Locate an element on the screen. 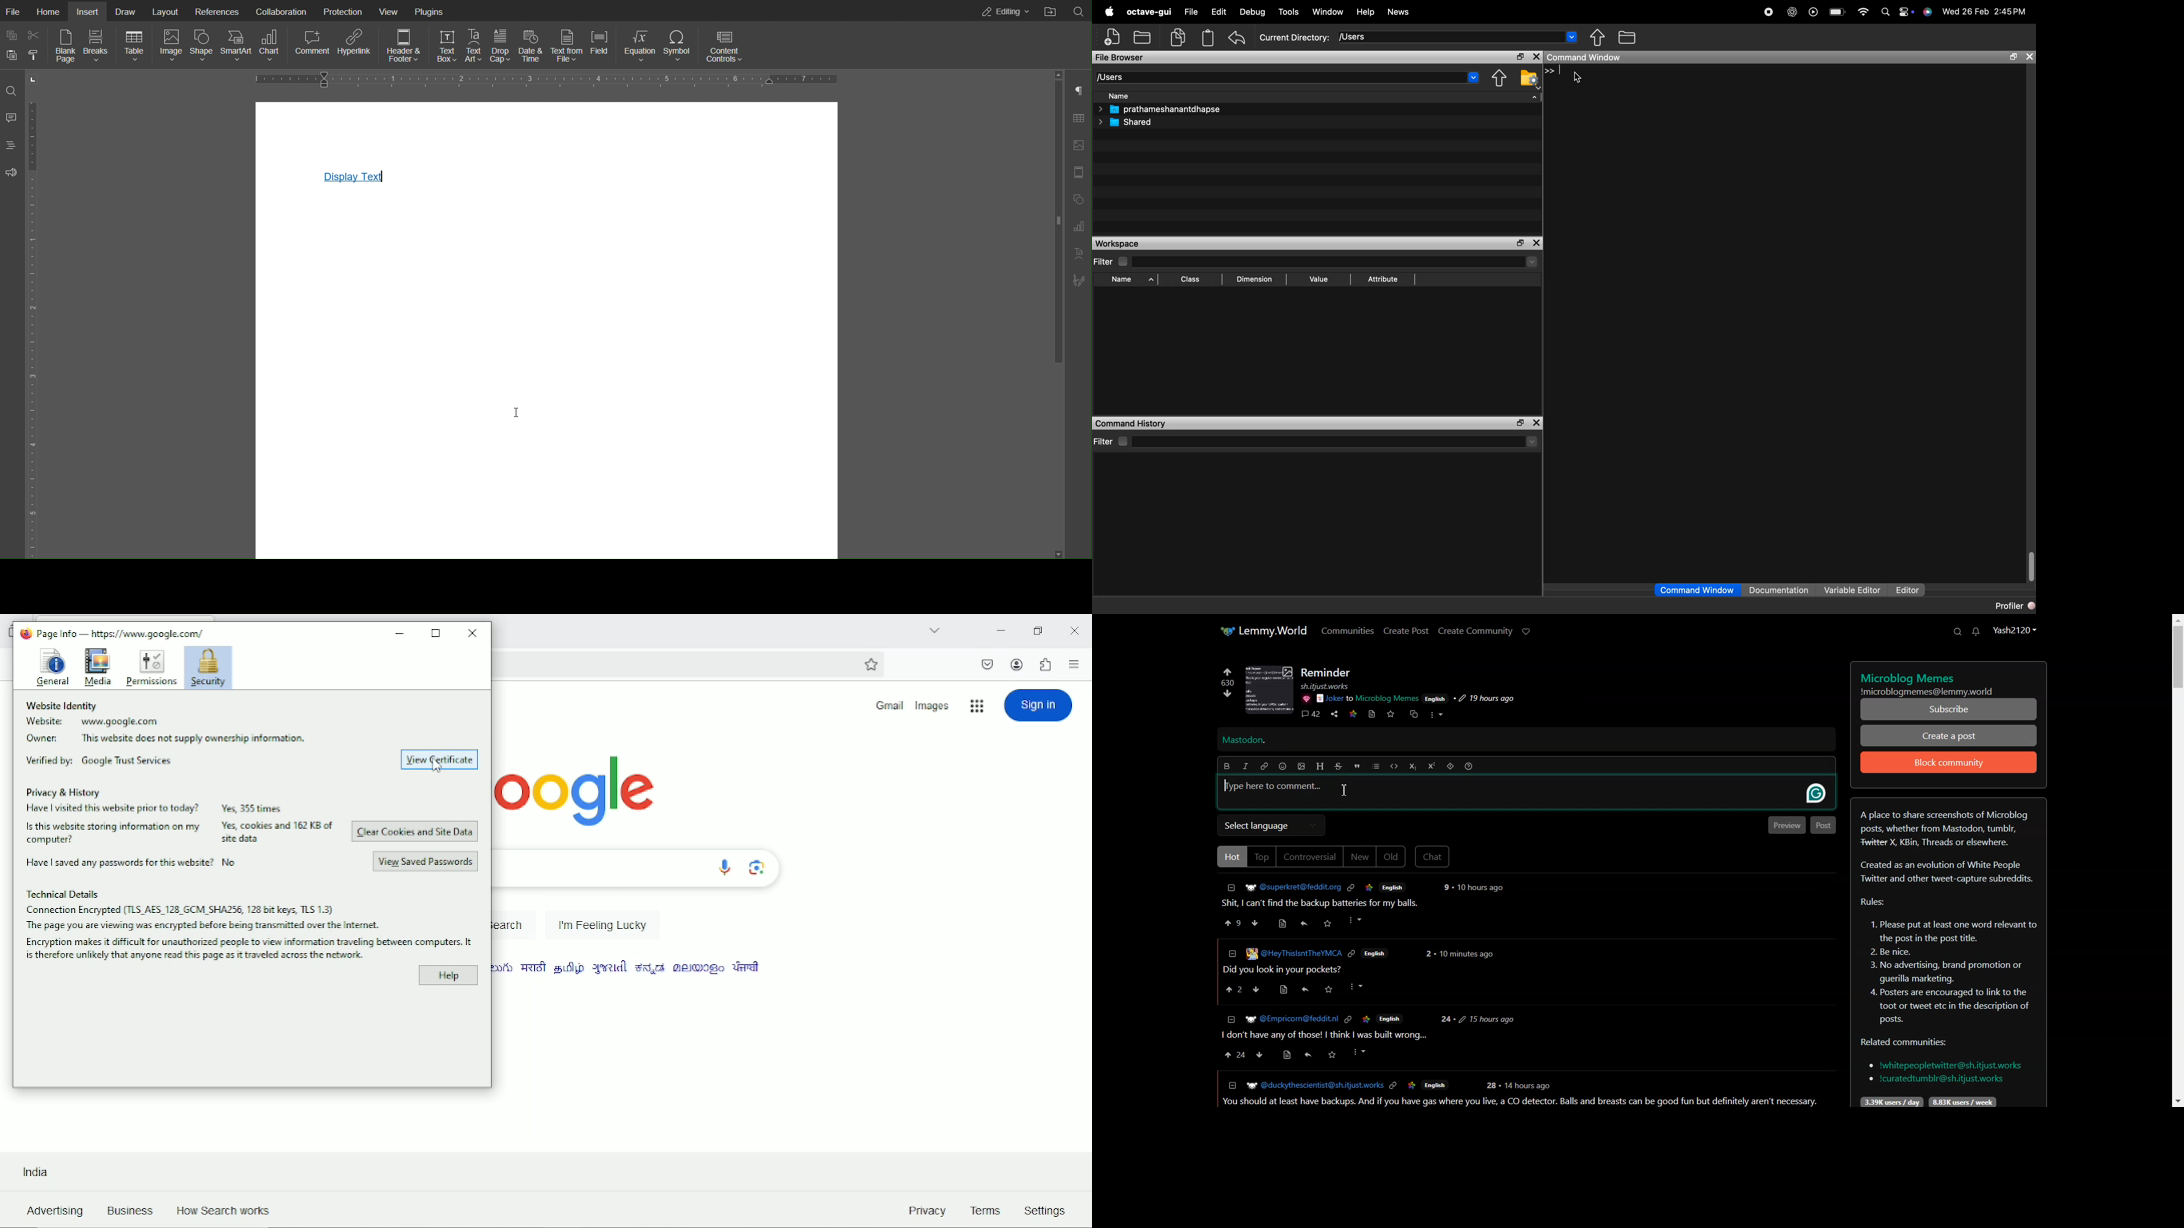 The width and height of the screenshot is (2184, 1232). Upvote is located at coordinates (1234, 923).